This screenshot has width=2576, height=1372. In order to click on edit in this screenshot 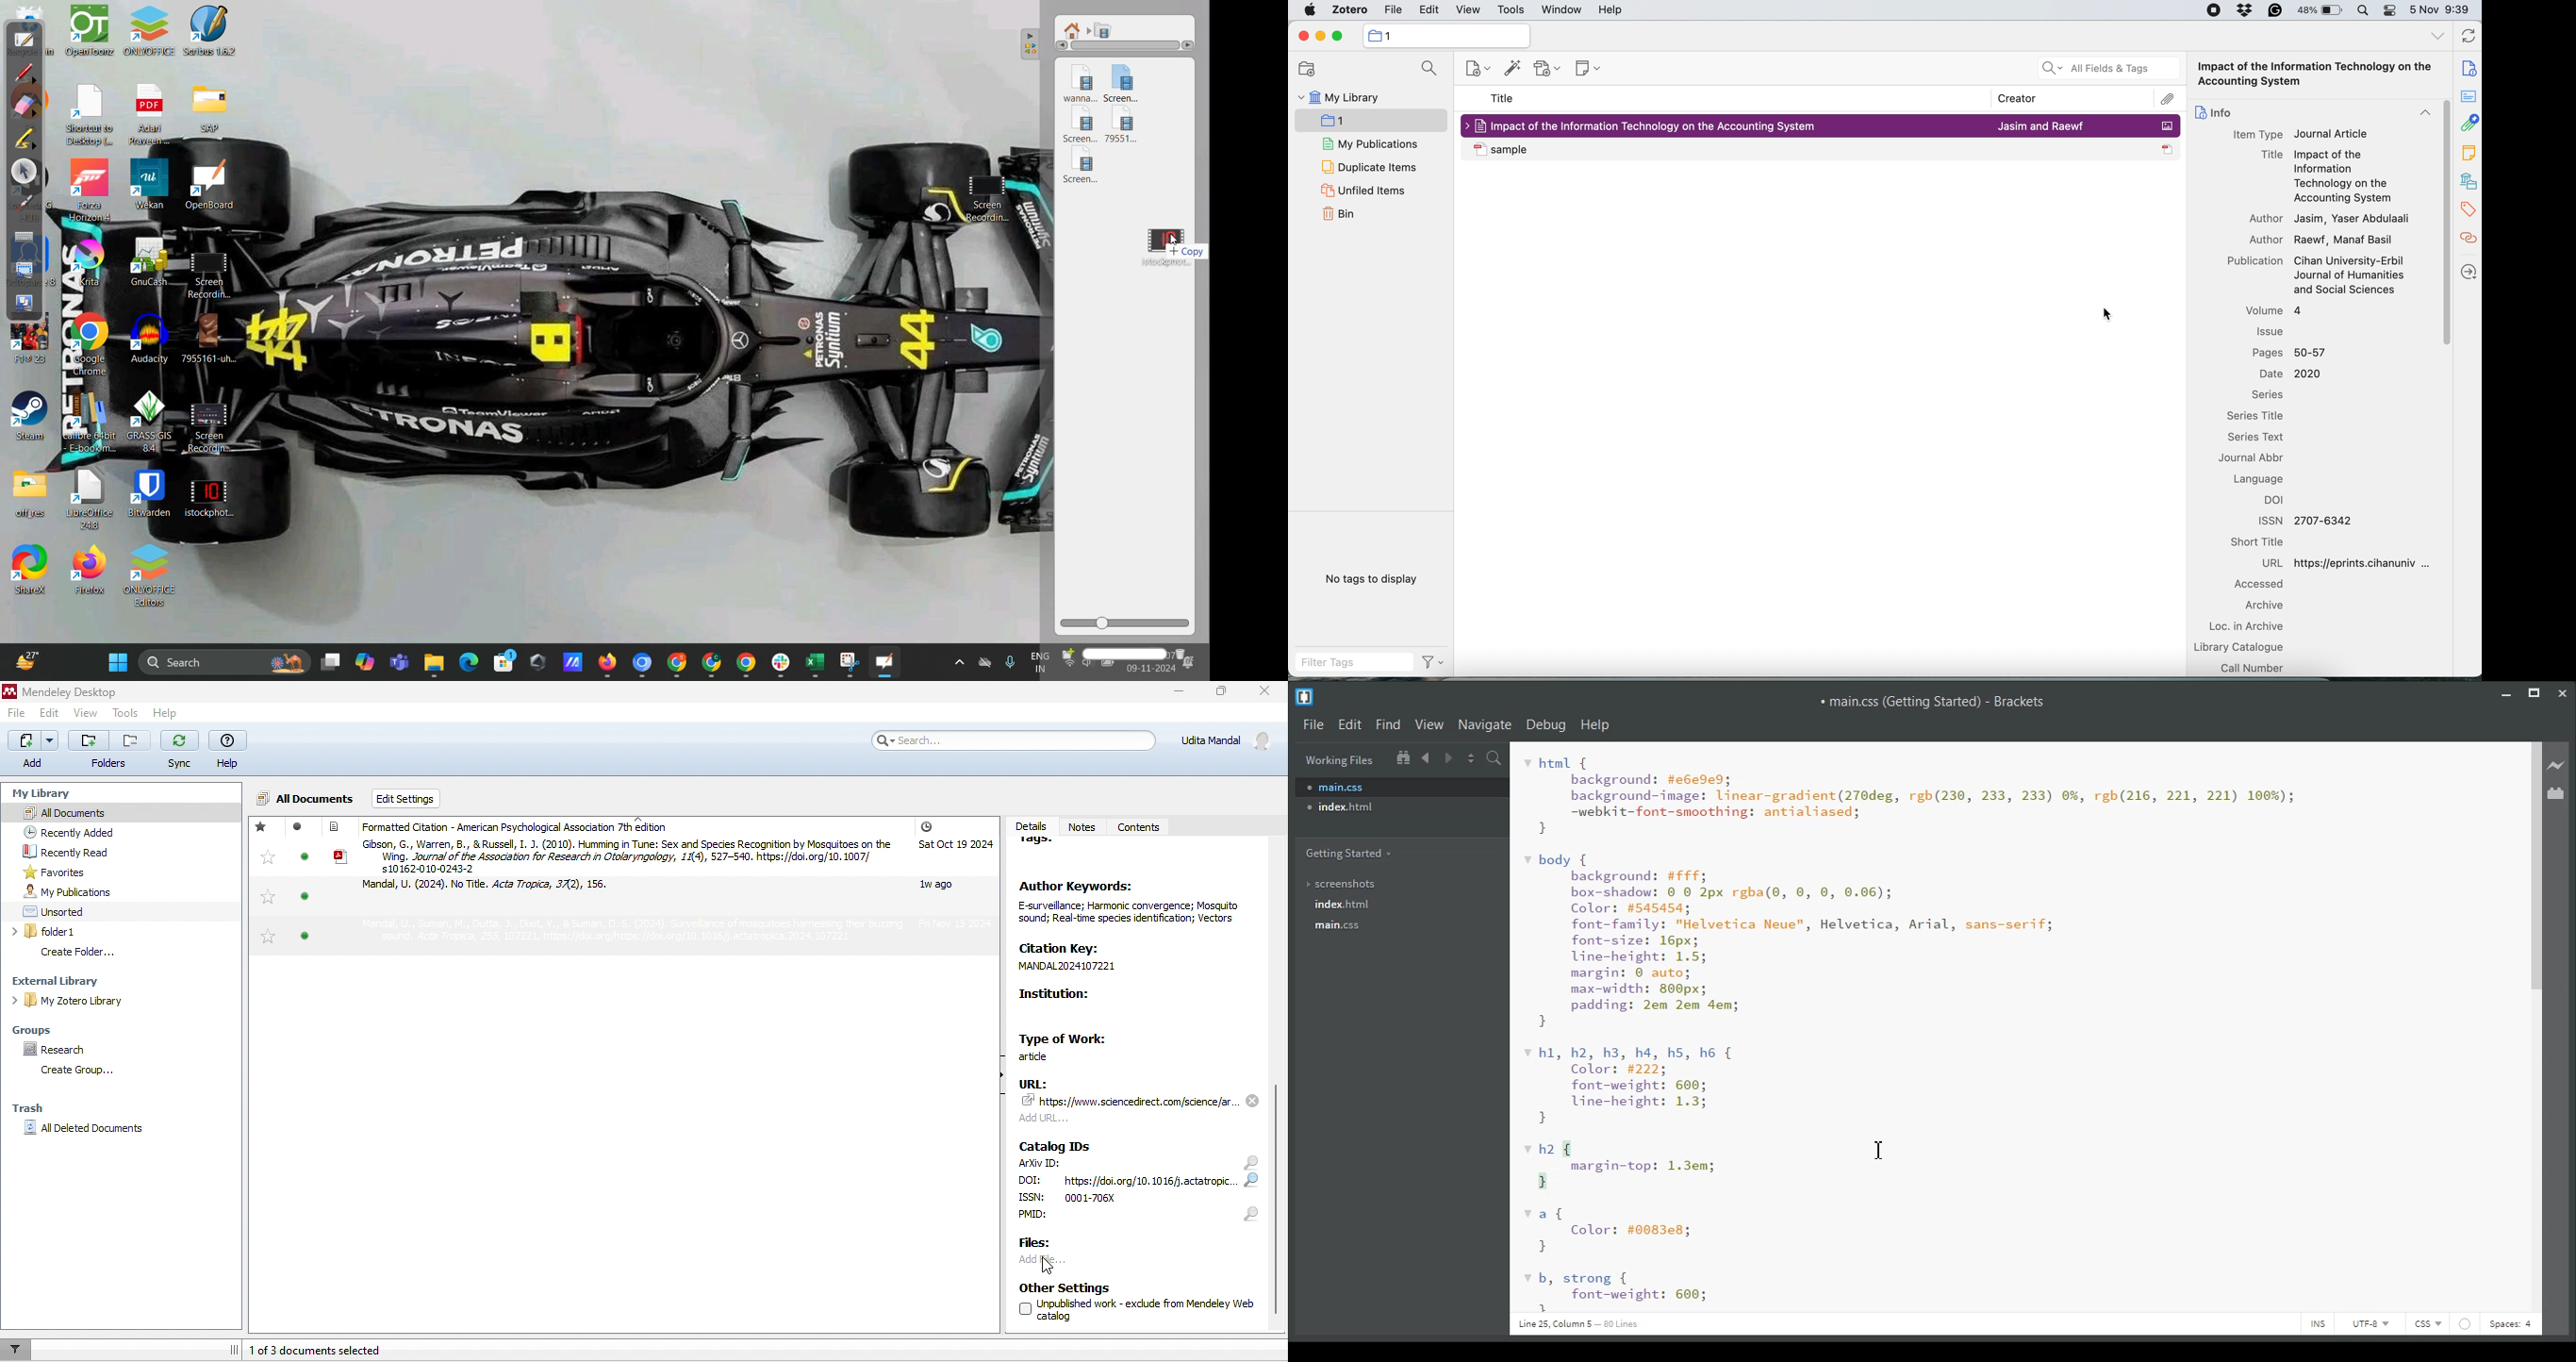, I will do `click(1426, 11)`.